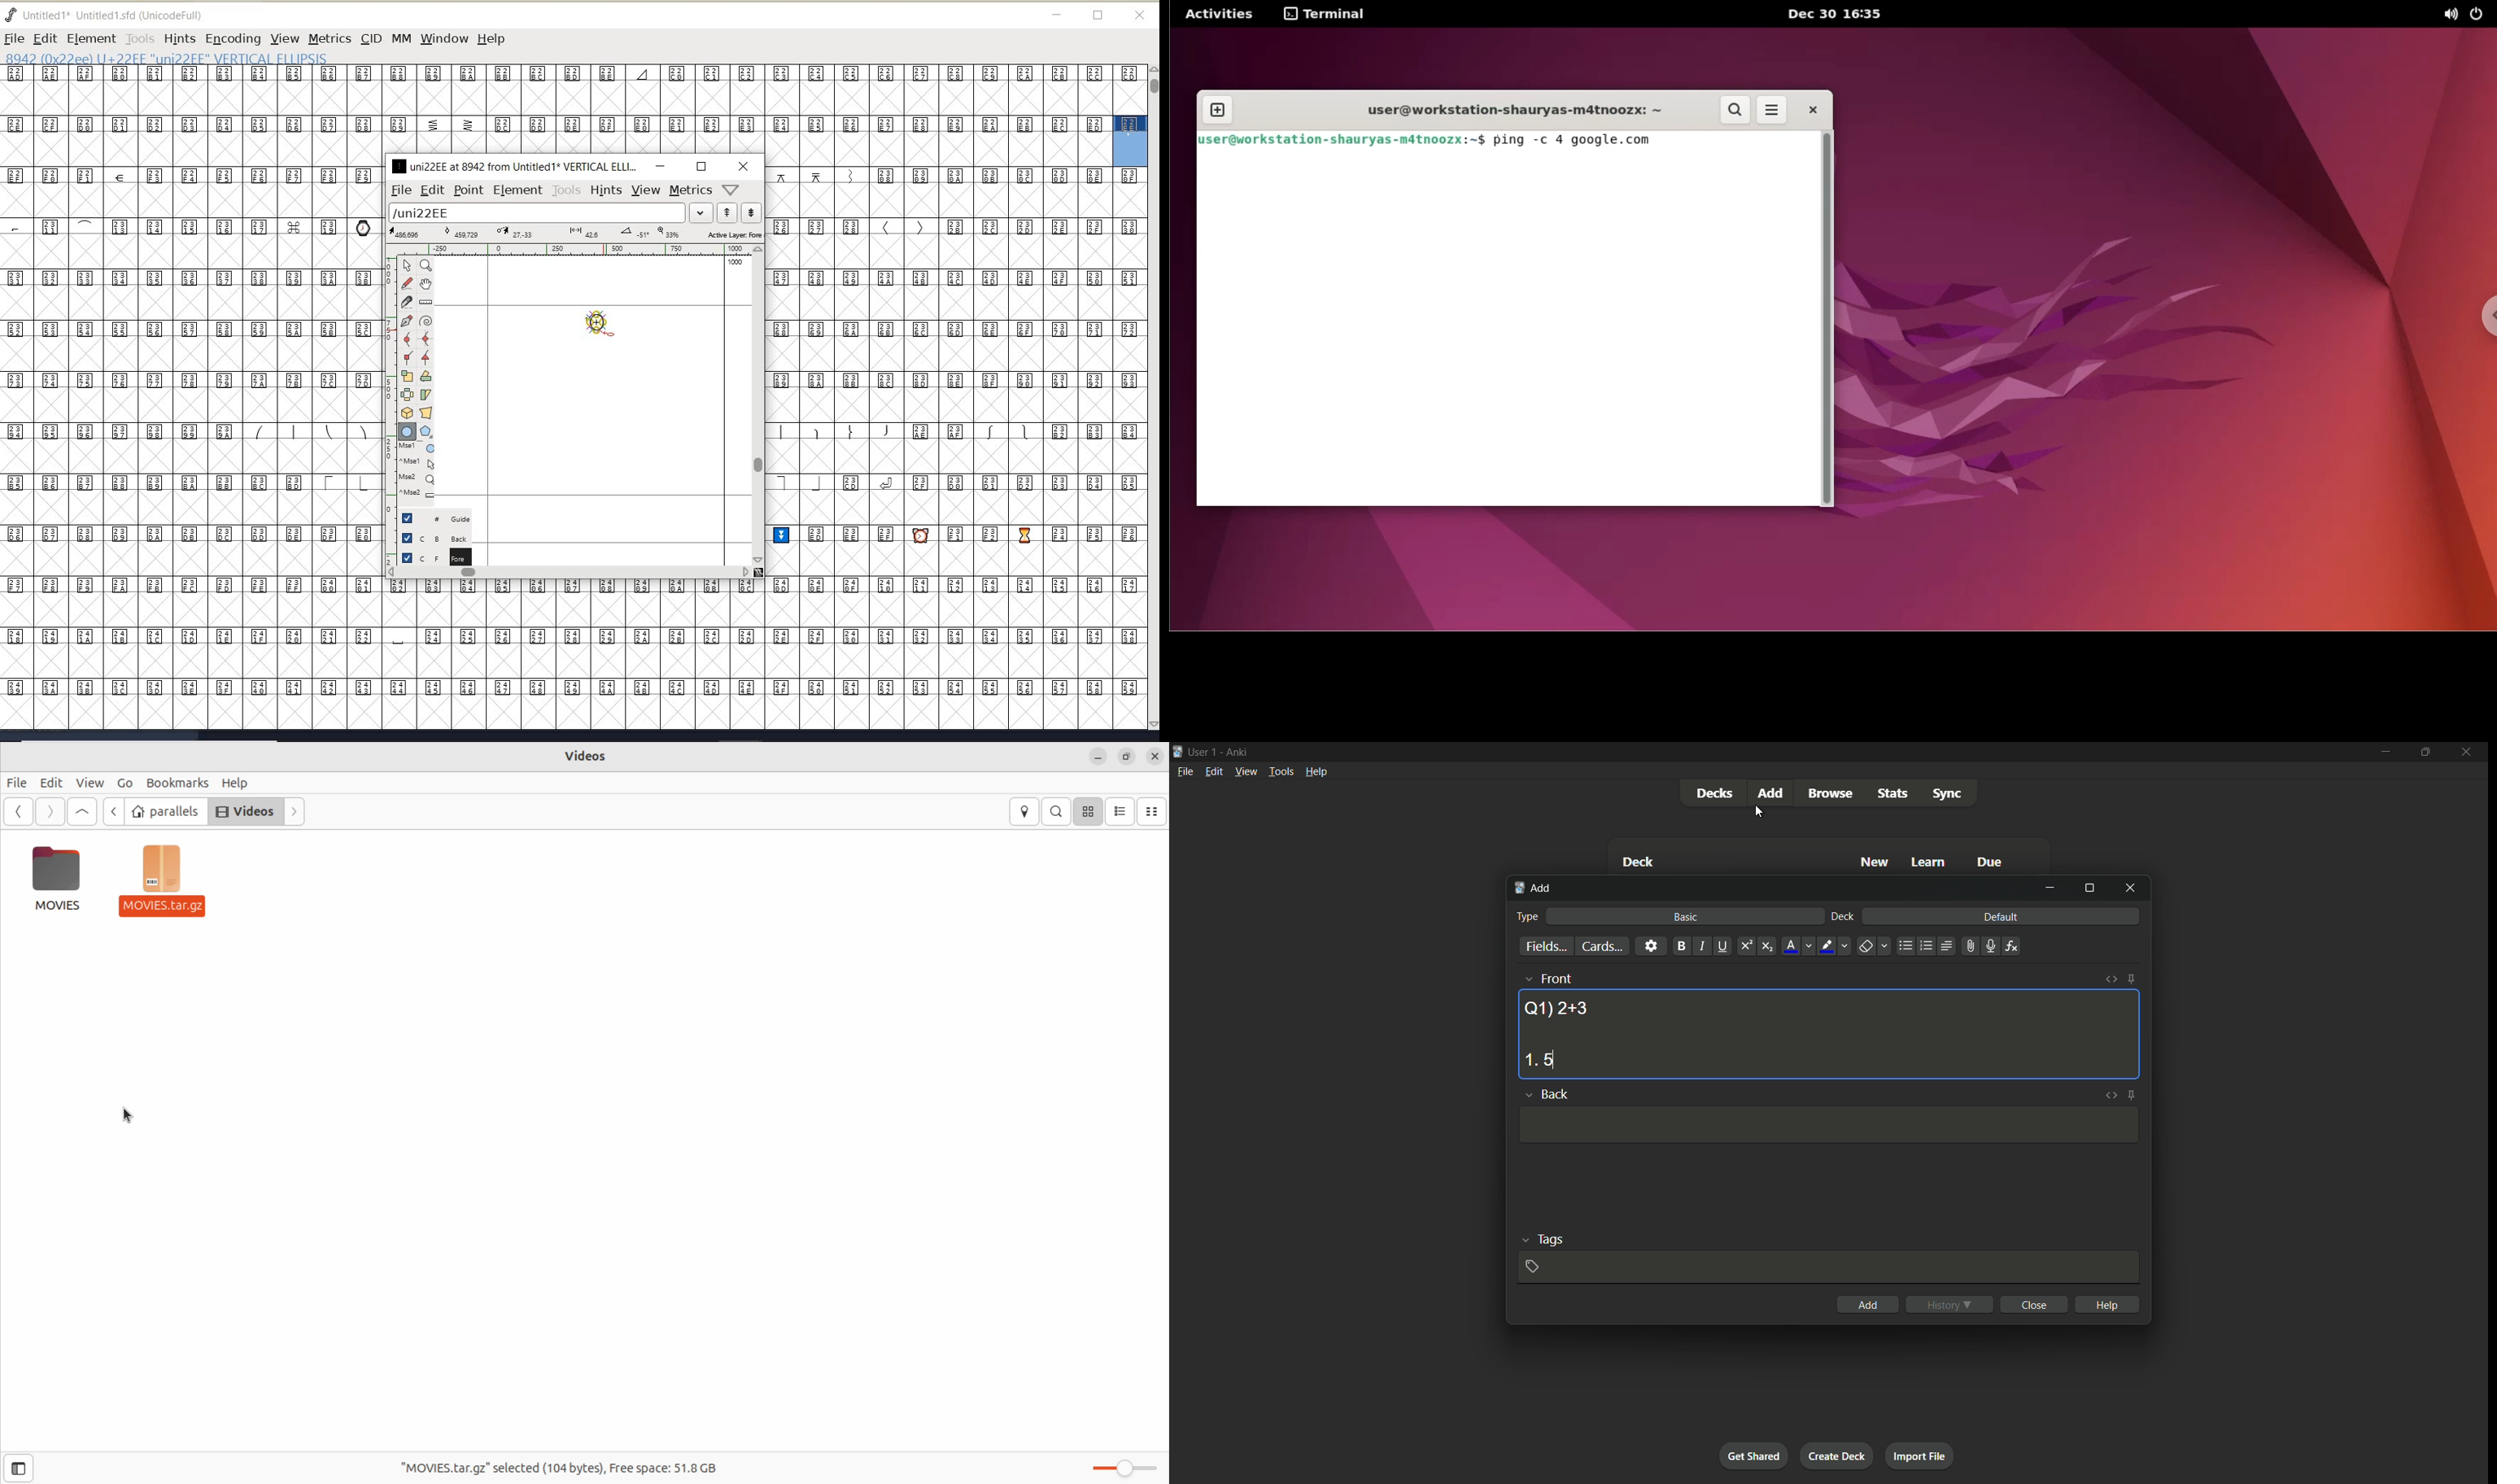 The image size is (2520, 1484). What do you see at coordinates (2131, 887) in the screenshot?
I see `close window` at bounding box center [2131, 887].